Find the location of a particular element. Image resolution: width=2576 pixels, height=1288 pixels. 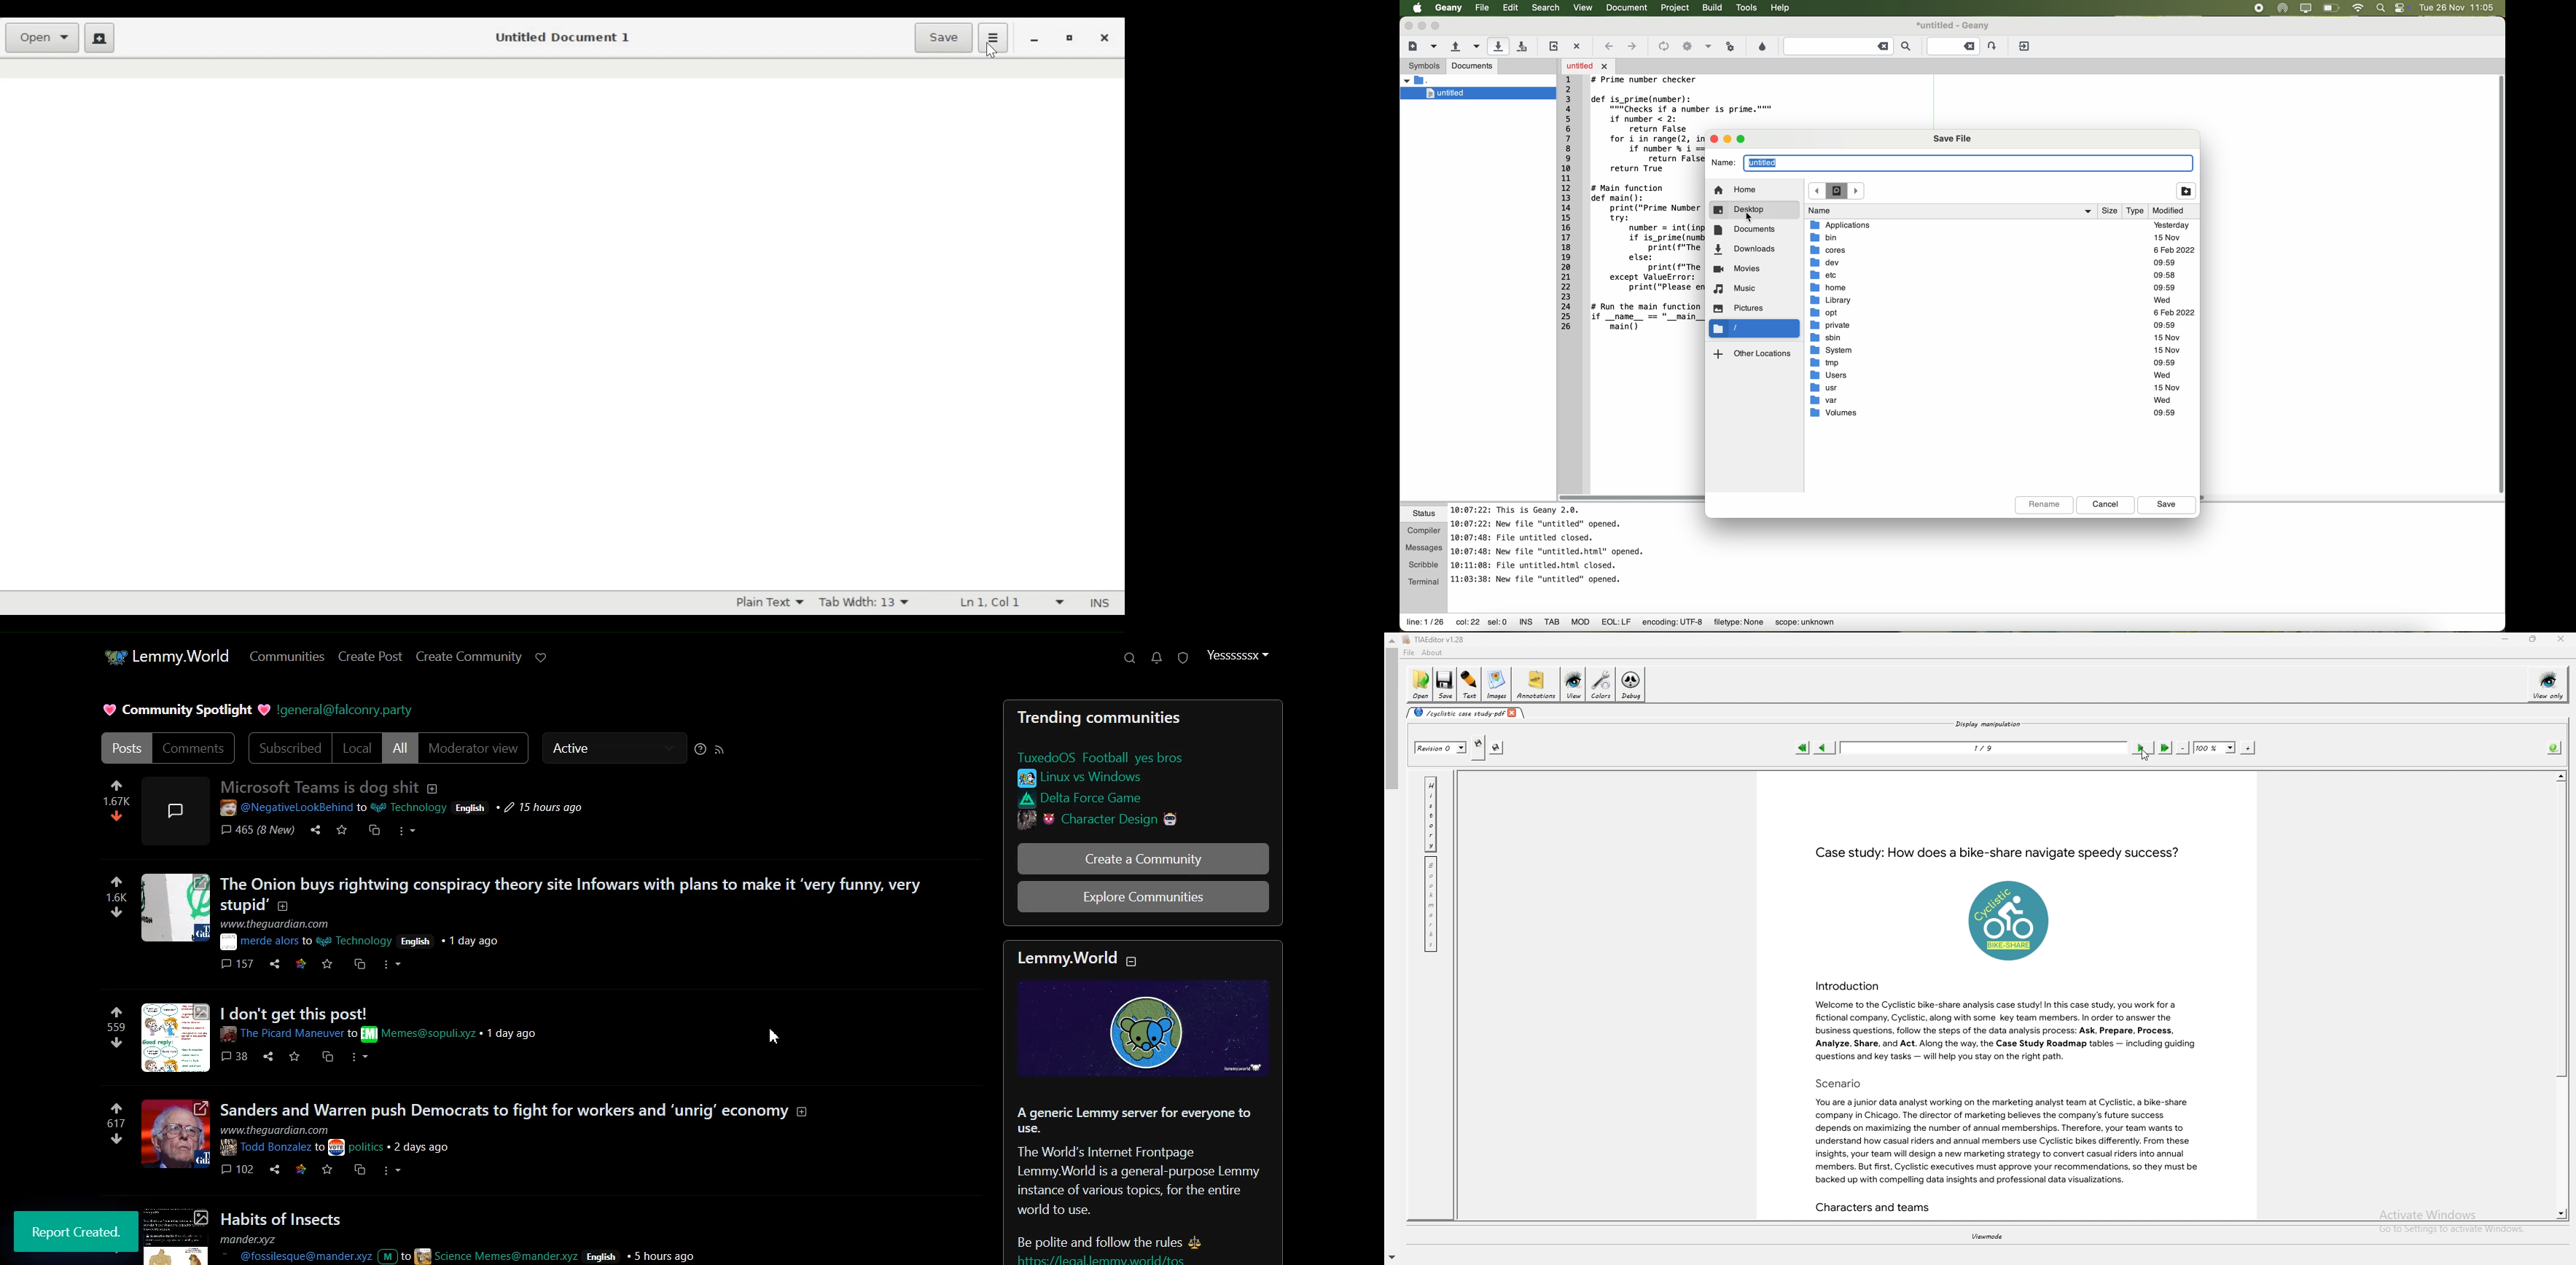

usr is located at coordinates (1996, 387).